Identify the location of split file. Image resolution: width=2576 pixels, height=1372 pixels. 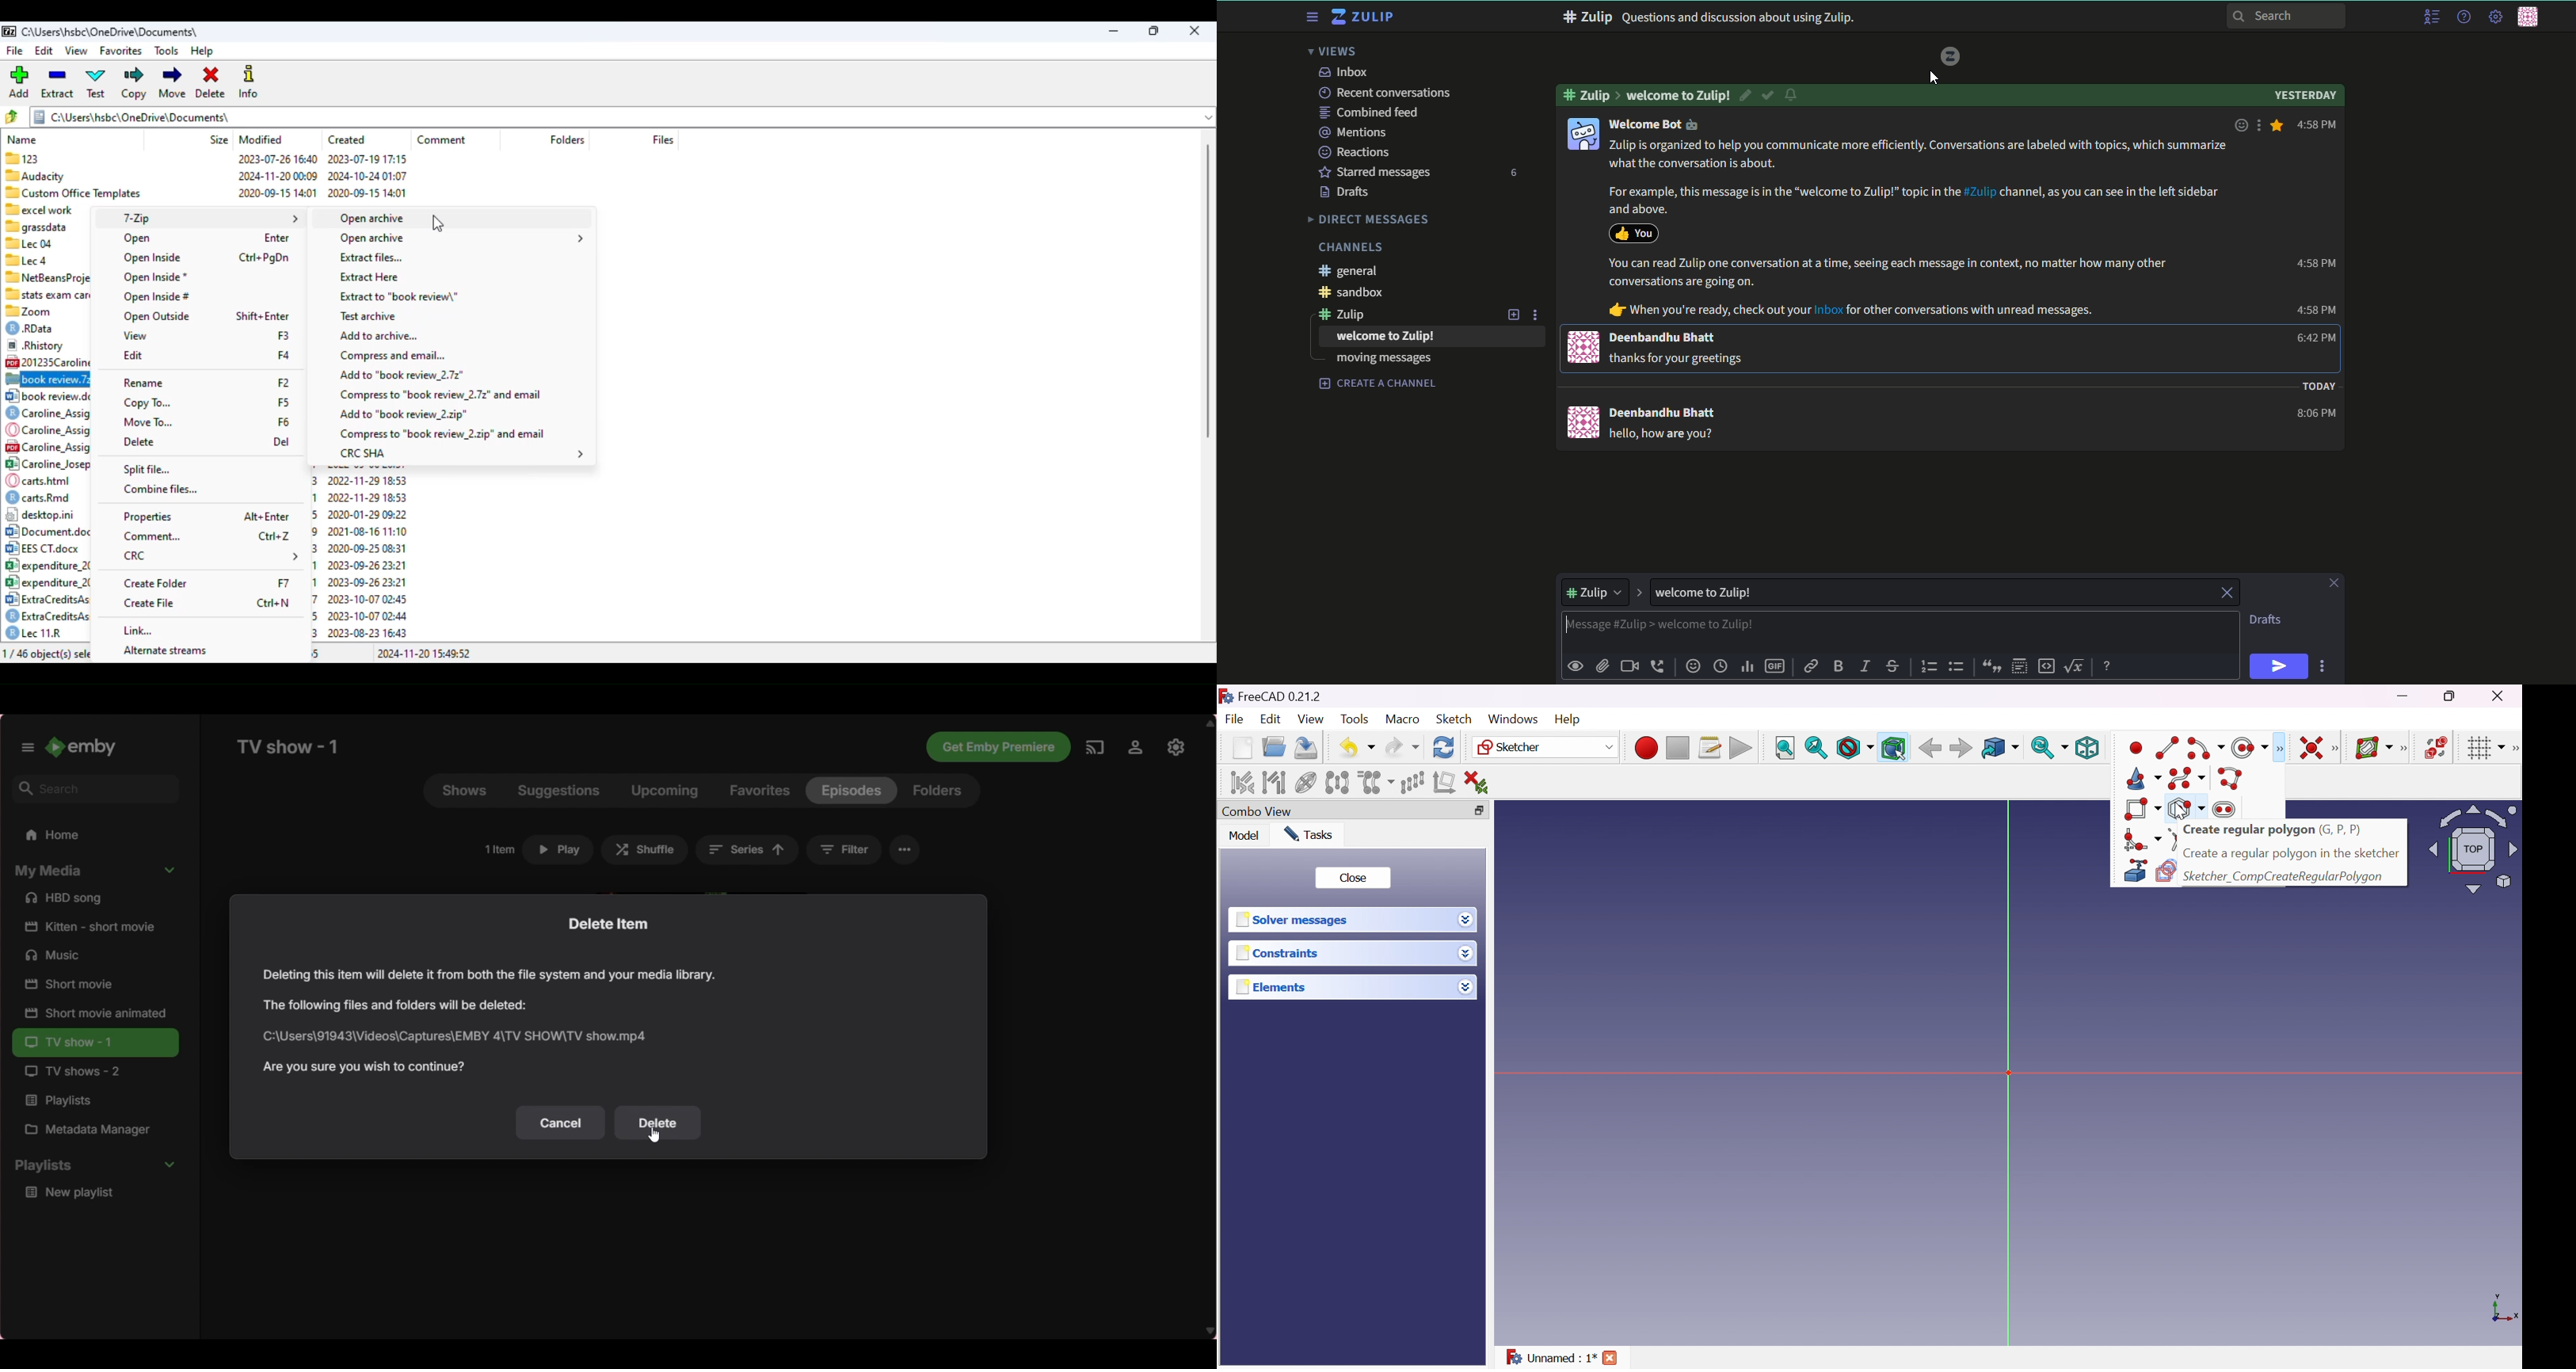
(147, 469).